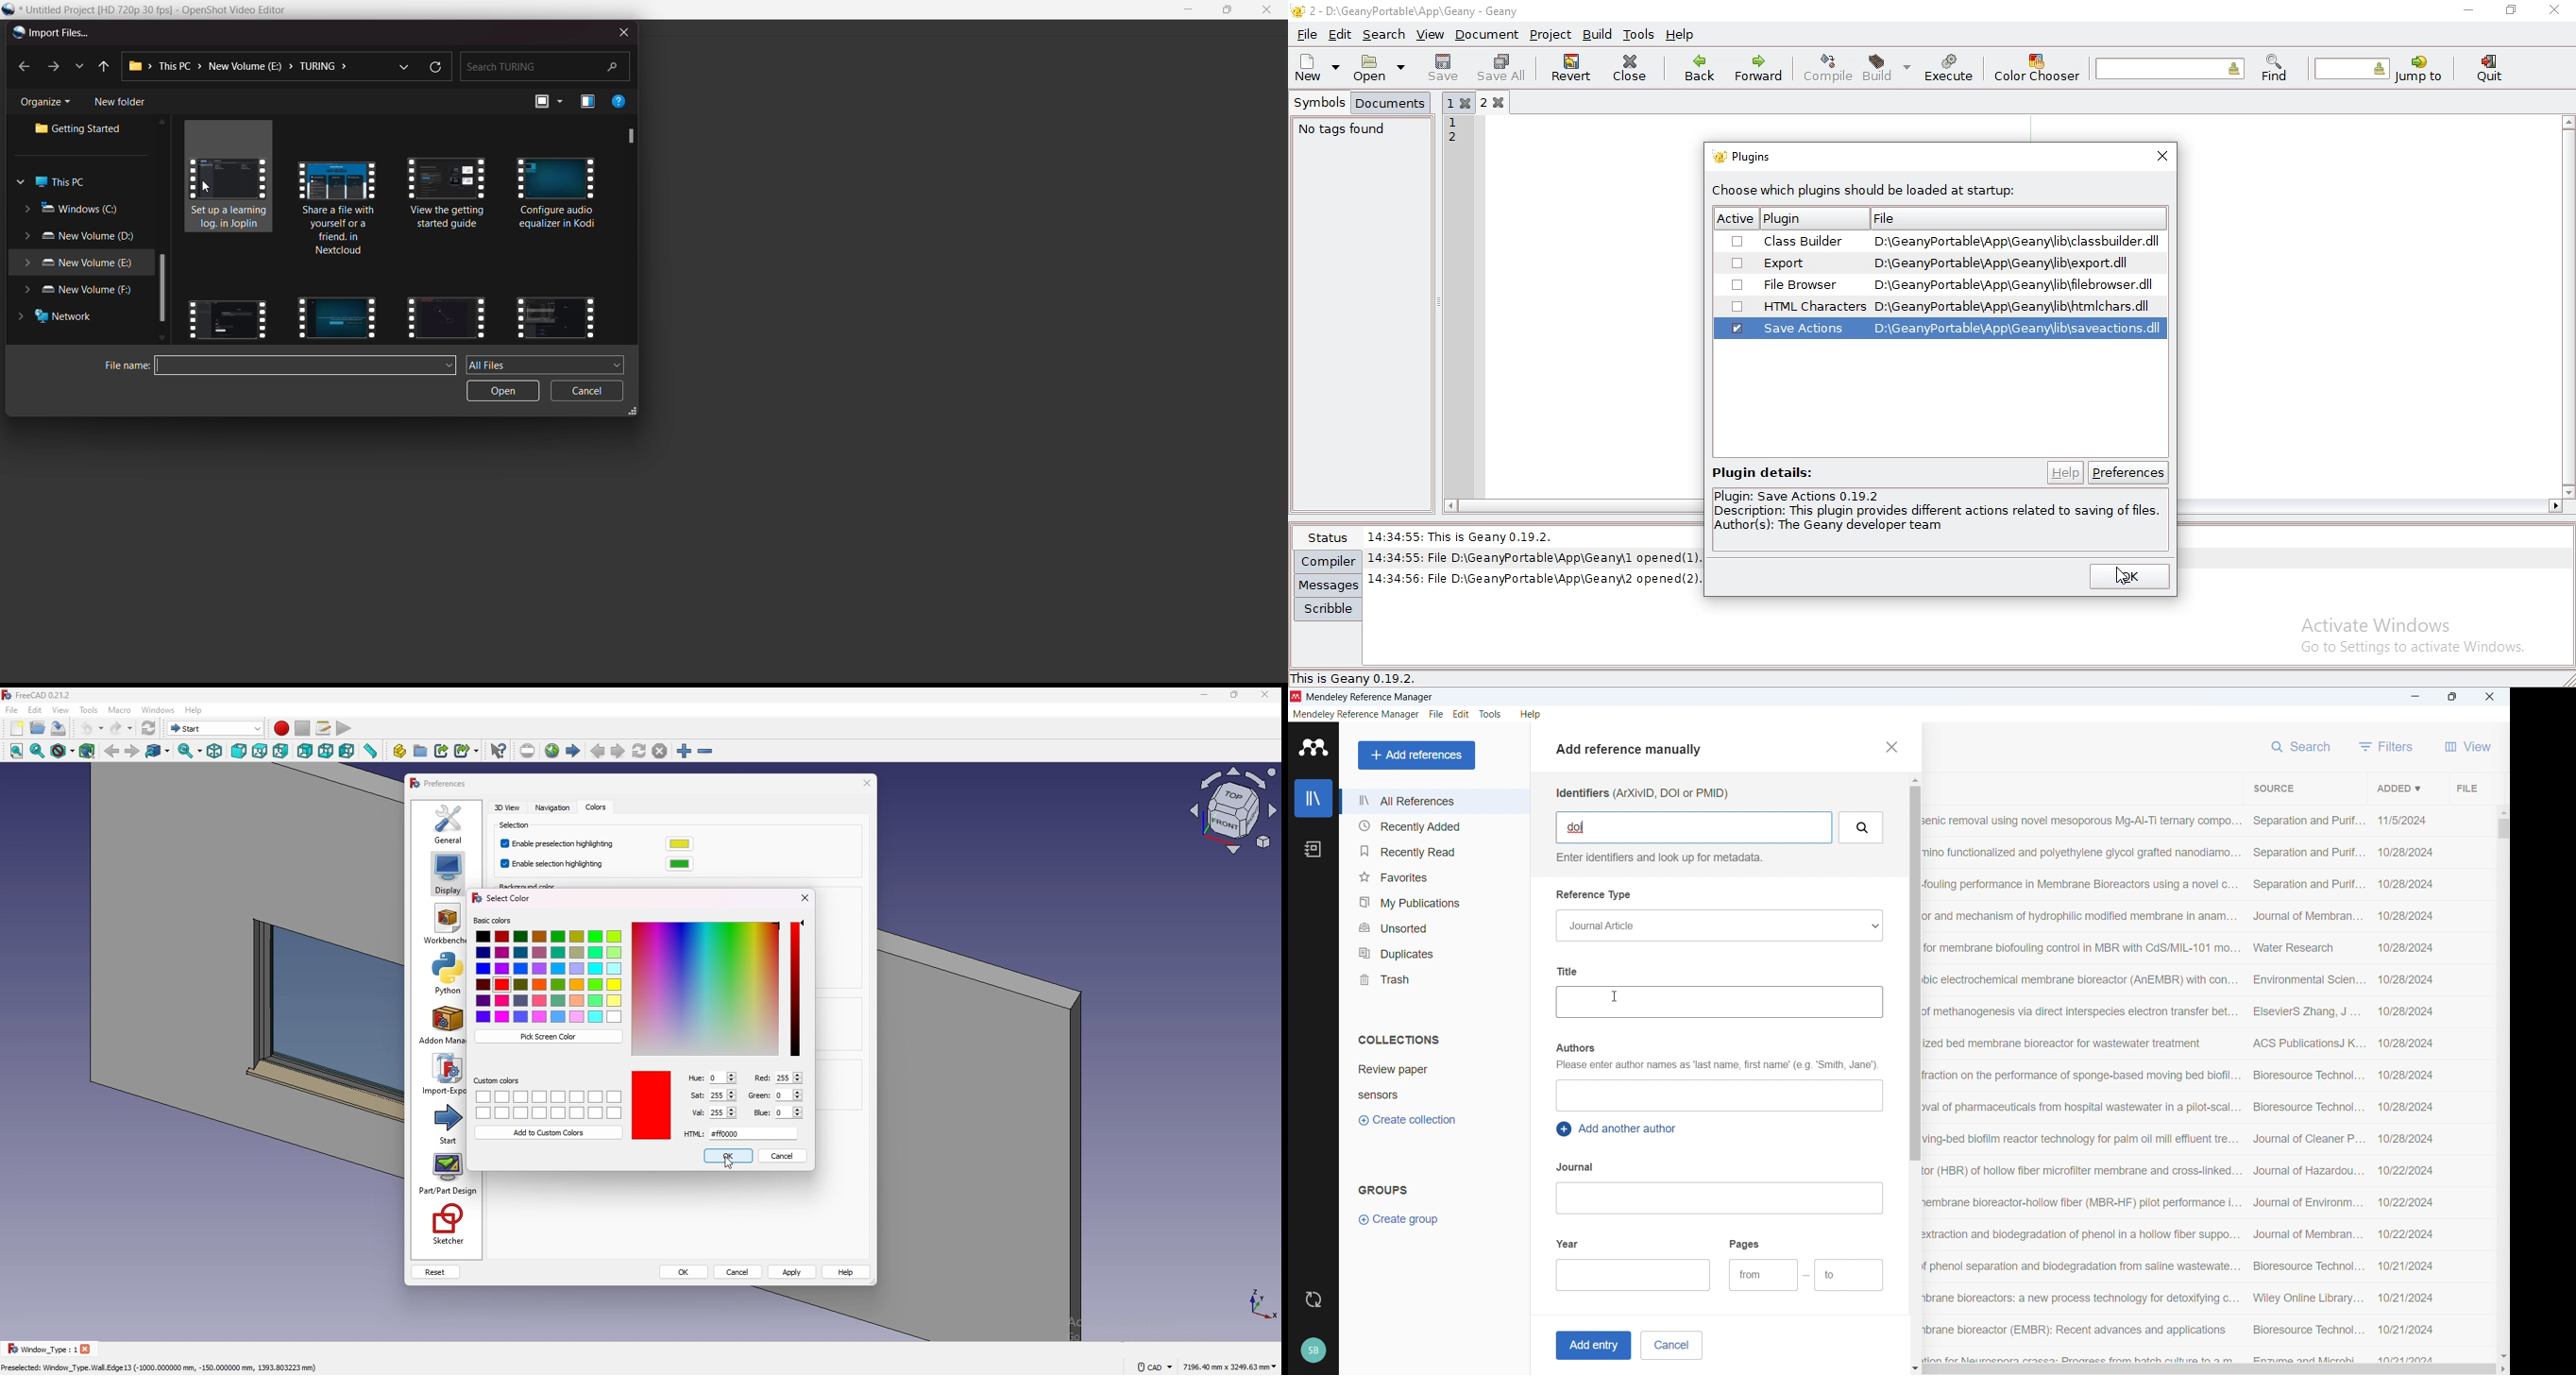 Image resolution: width=2576 pixels, height=1400 pixels. What do you see at coordinates (1400, 1220) in the screenshot?
I see `Create group ` at bounding box center [1400, 1220].